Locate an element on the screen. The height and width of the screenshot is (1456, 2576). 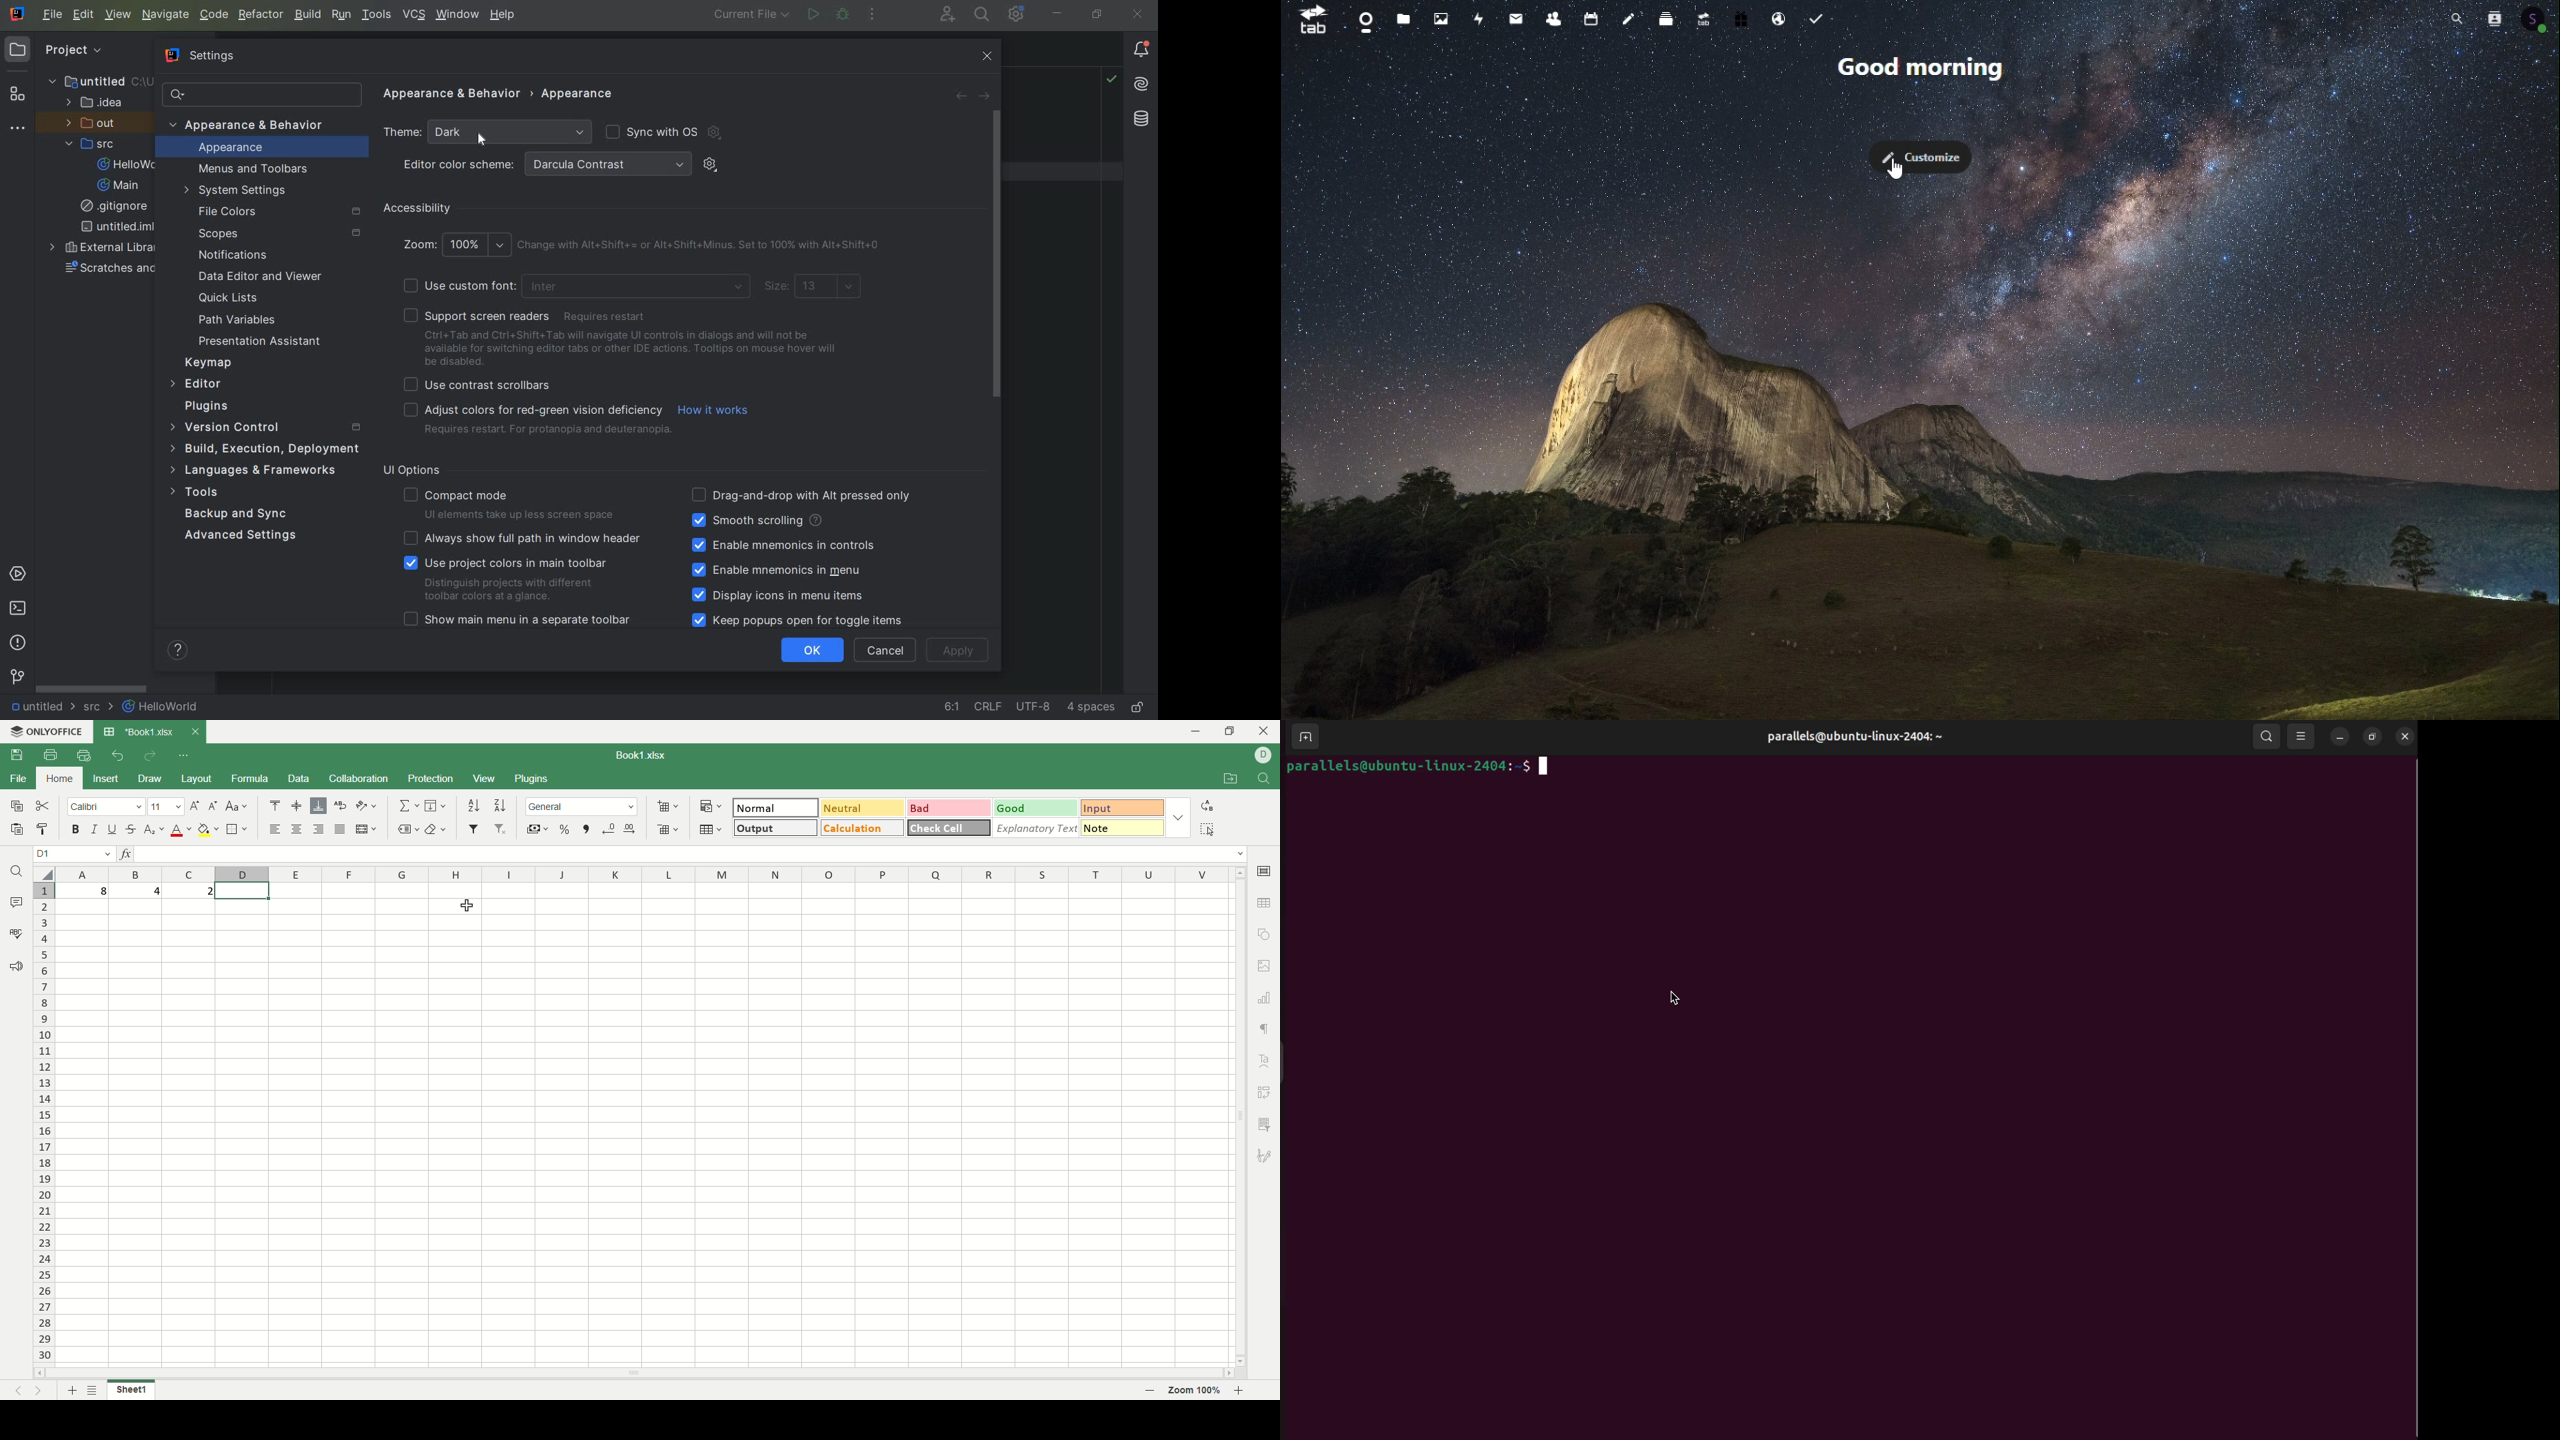
Account icon is located at coordinates (2535, 17).